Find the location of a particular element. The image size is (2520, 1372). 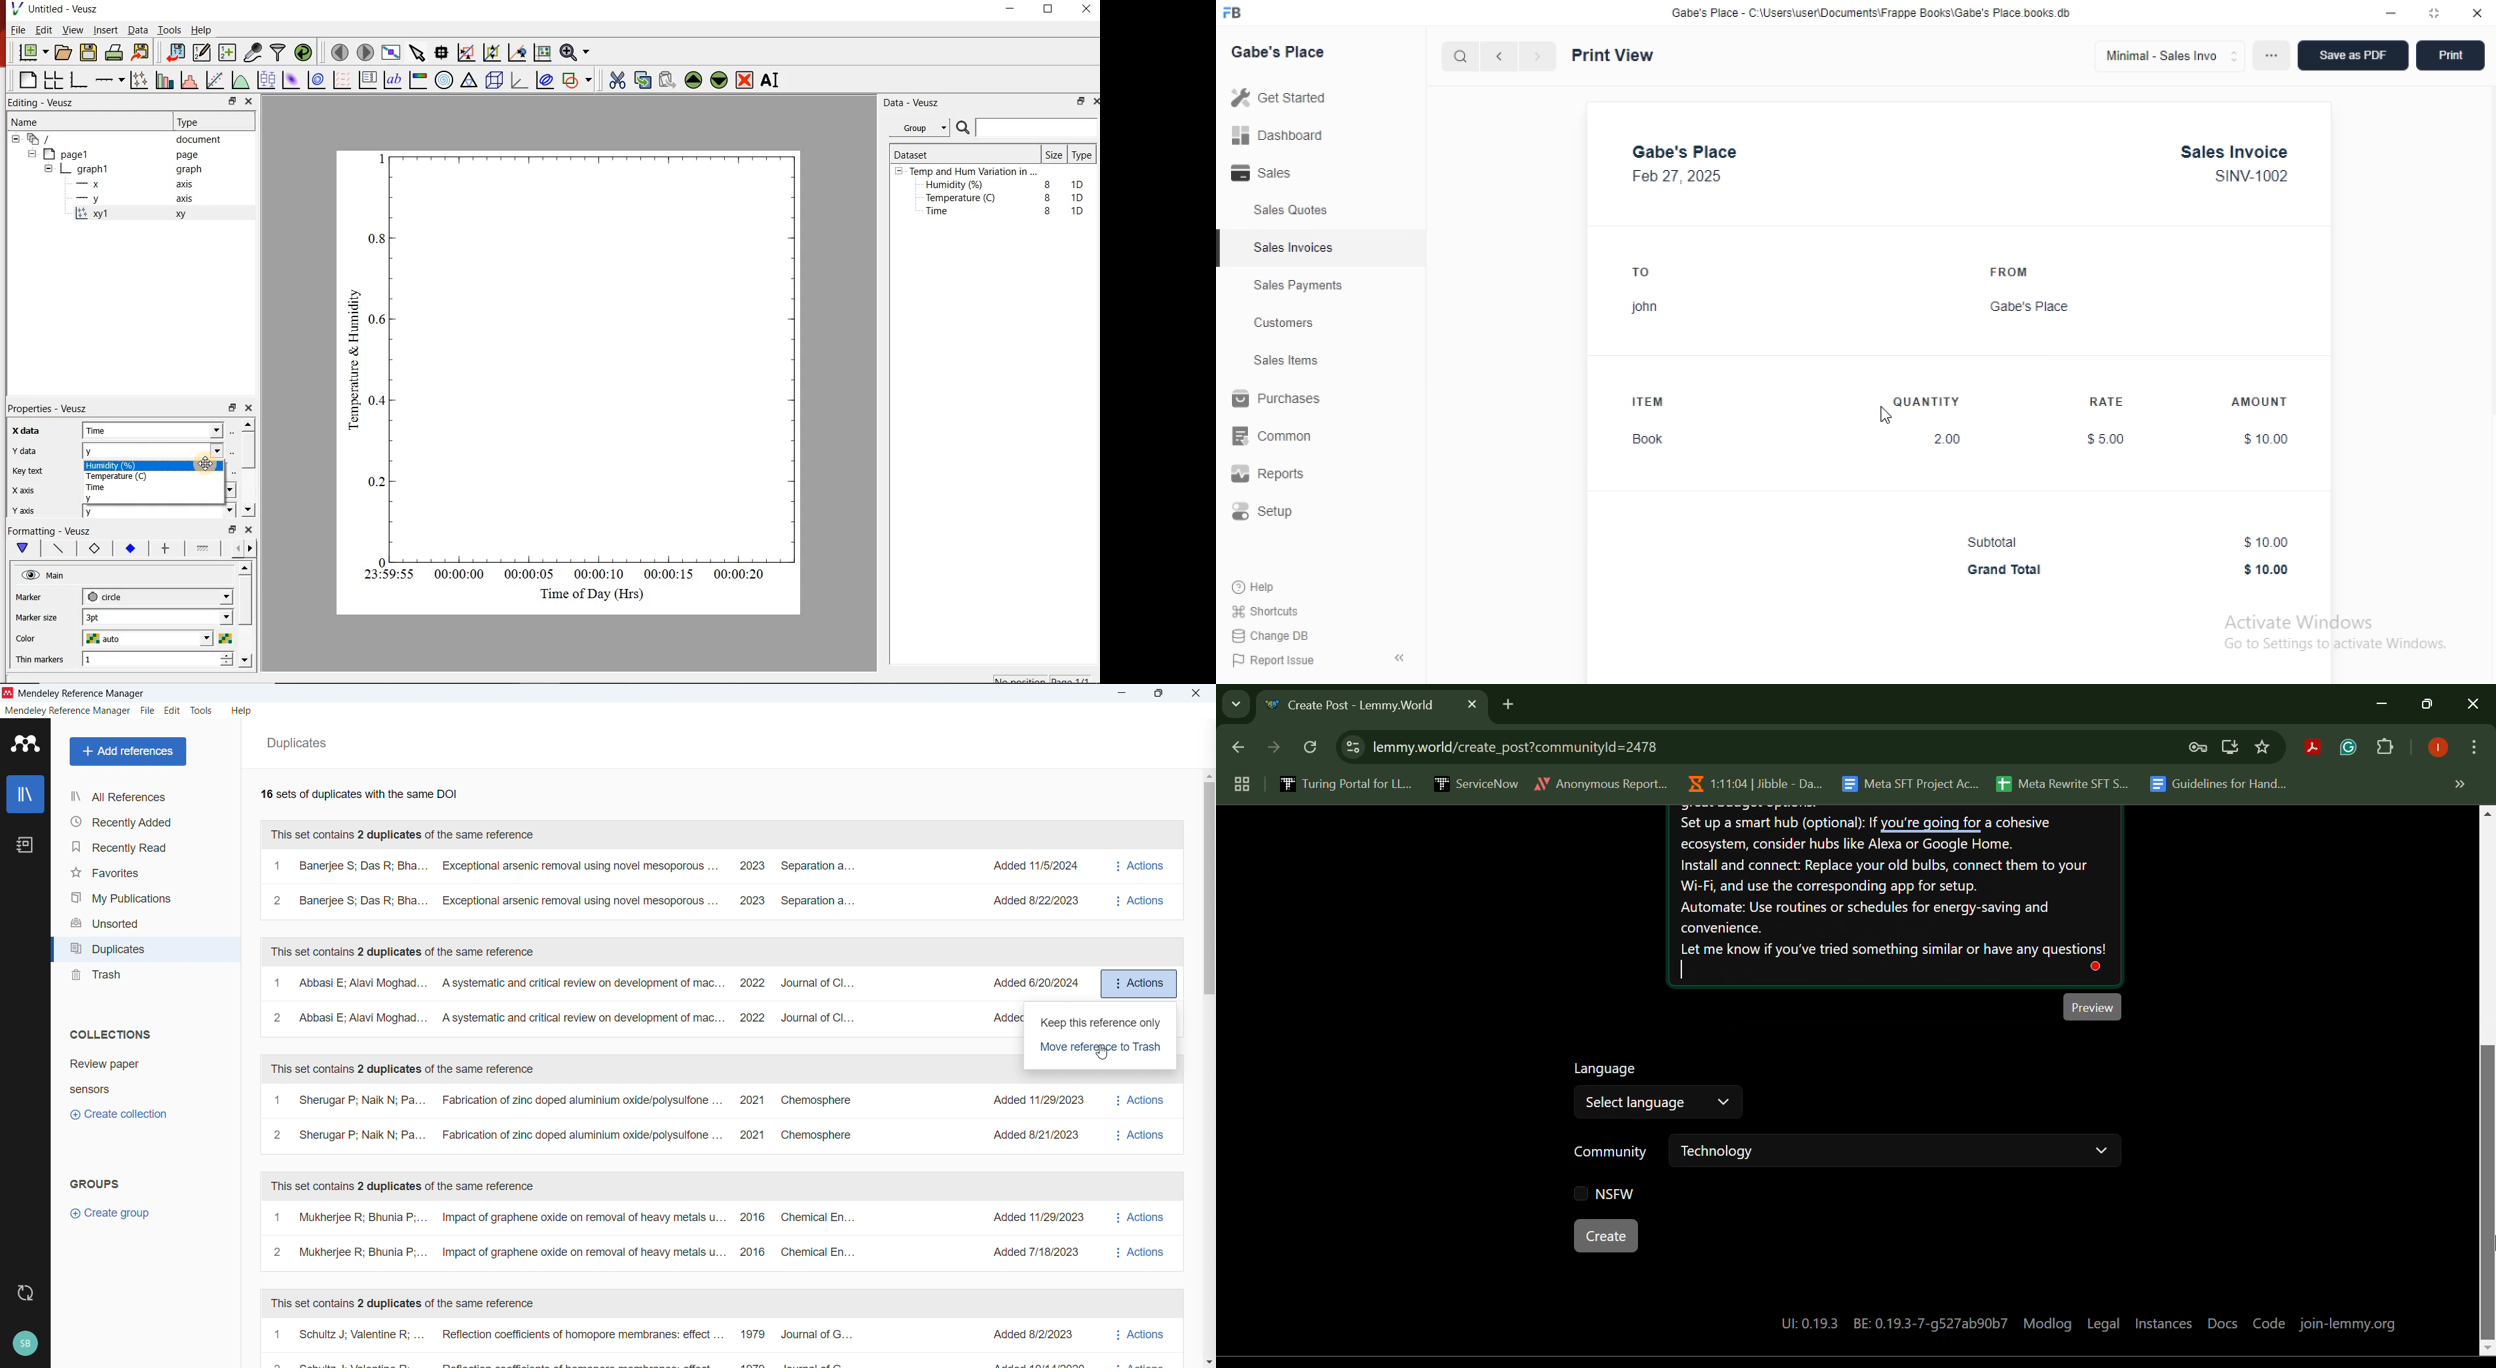

Modlog is located at coordinates (2047, 1322).